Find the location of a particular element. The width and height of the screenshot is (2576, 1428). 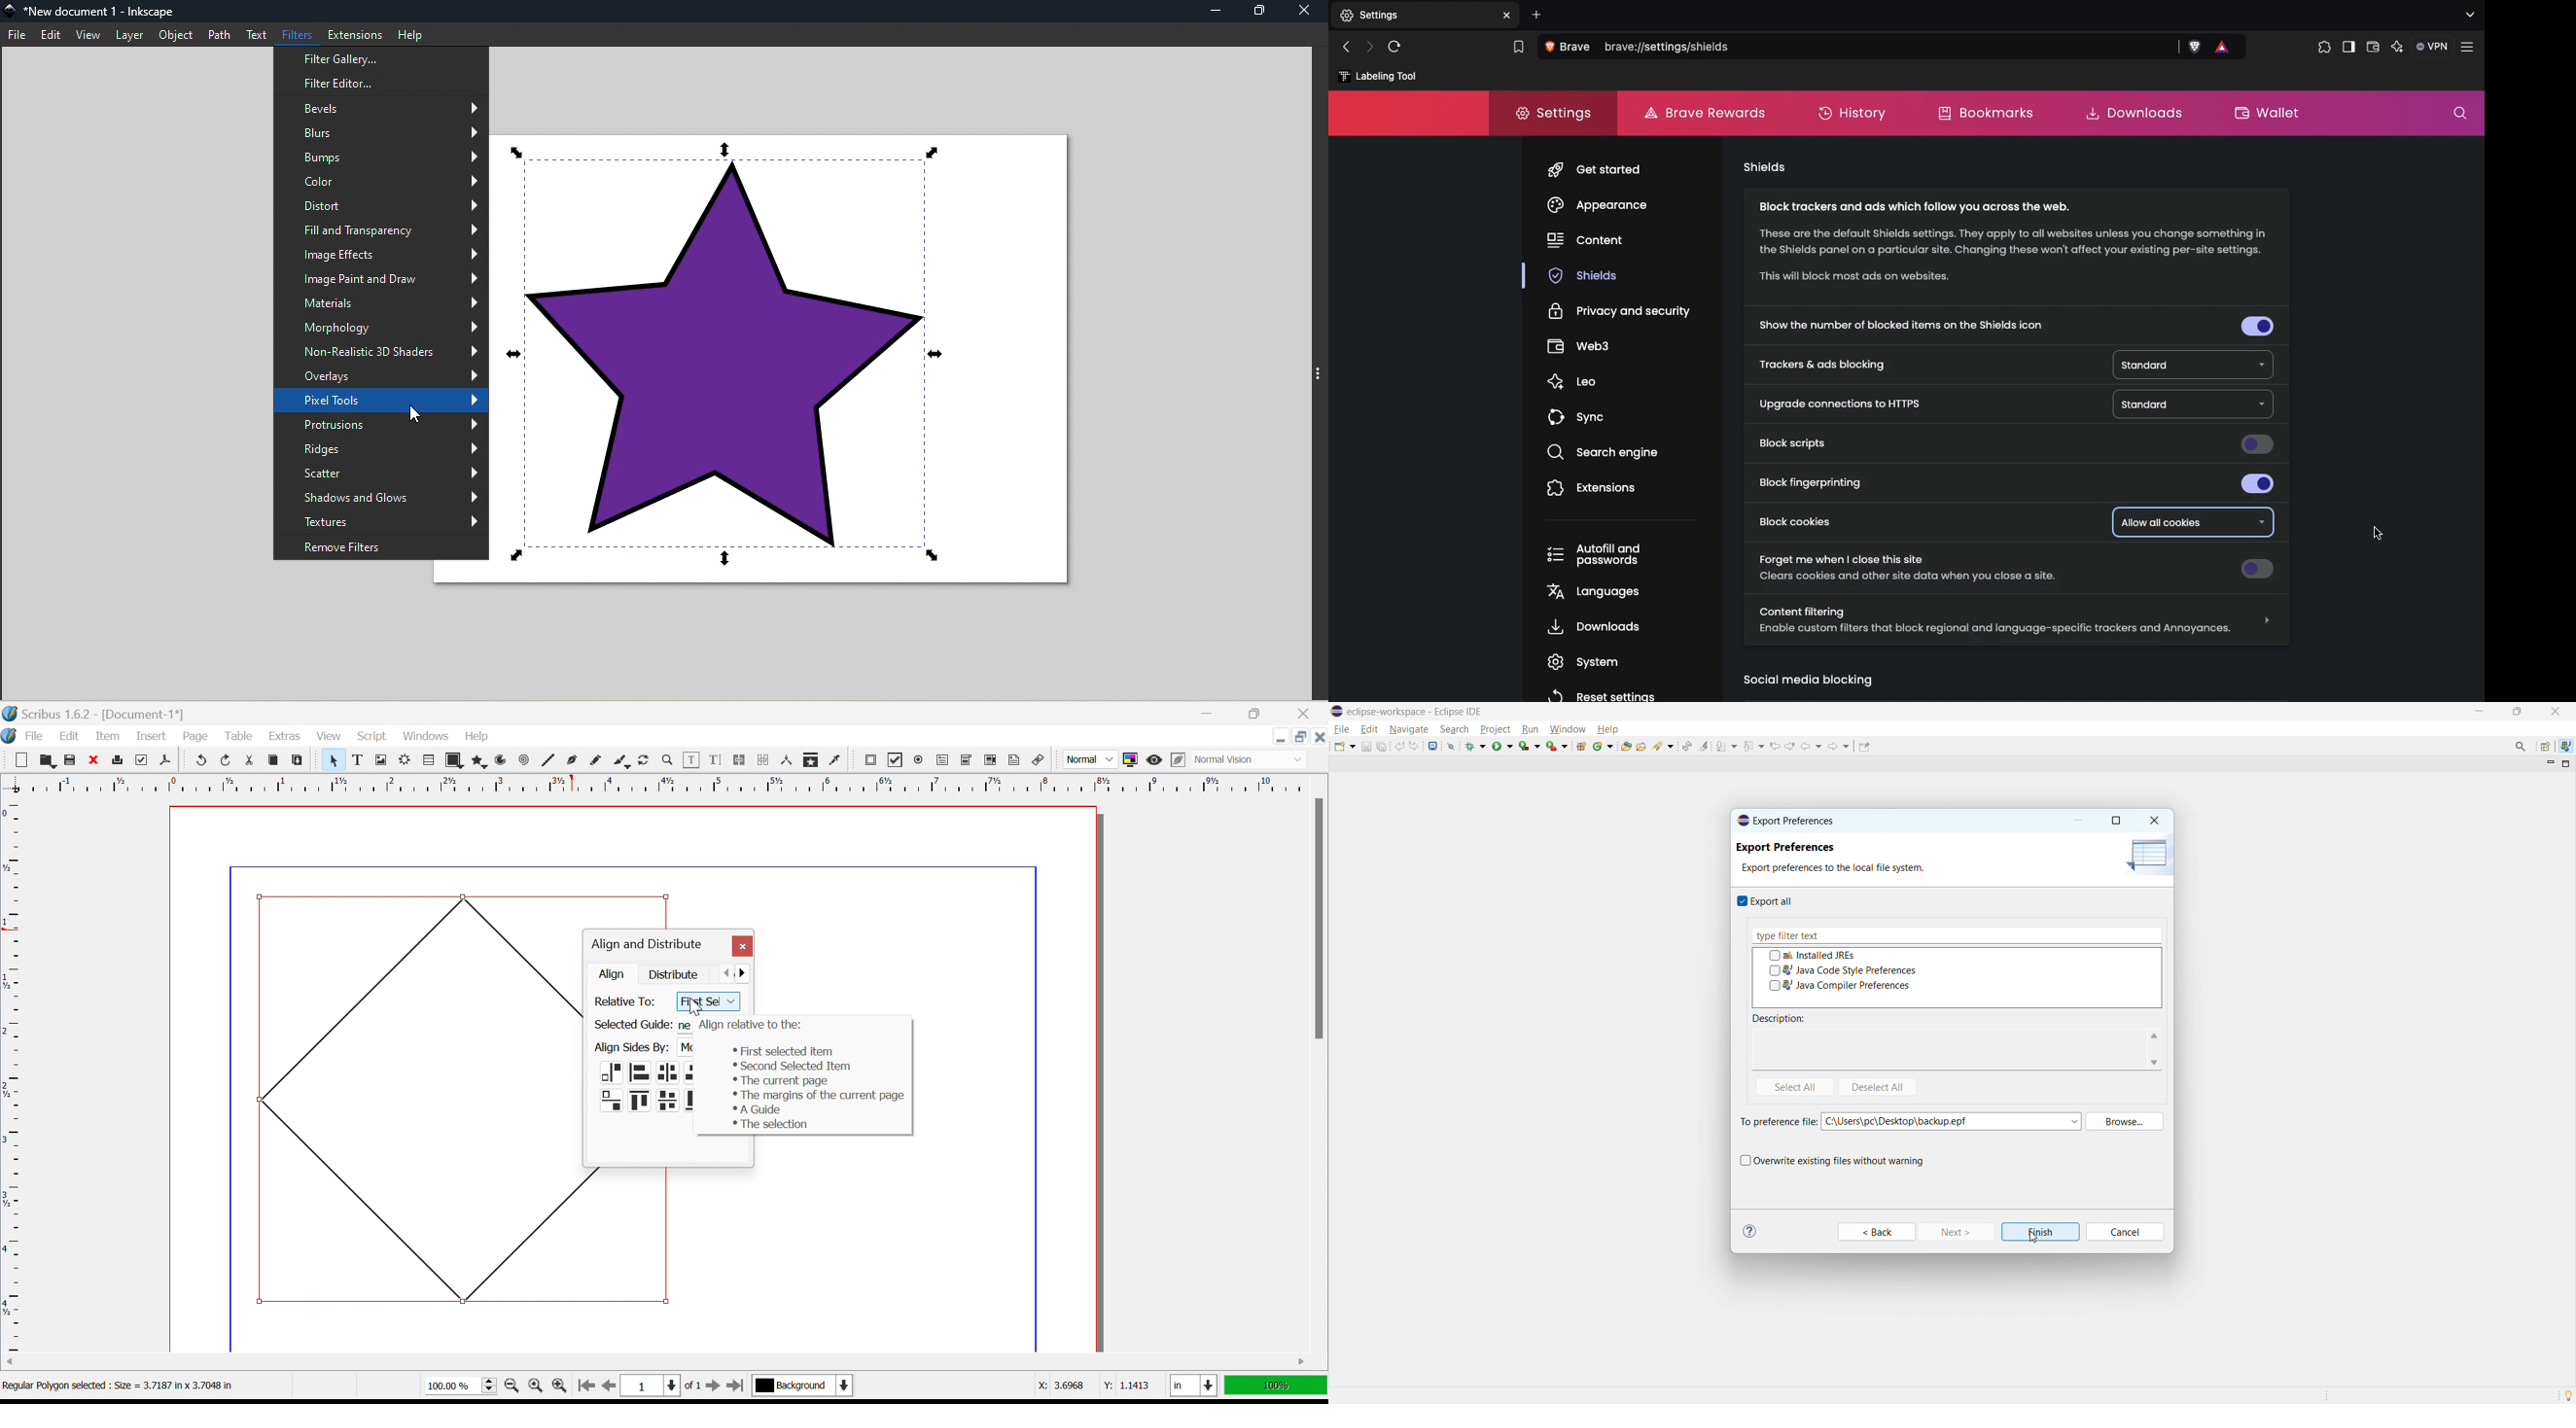

Protrusions is located at coordinates (376, 426).